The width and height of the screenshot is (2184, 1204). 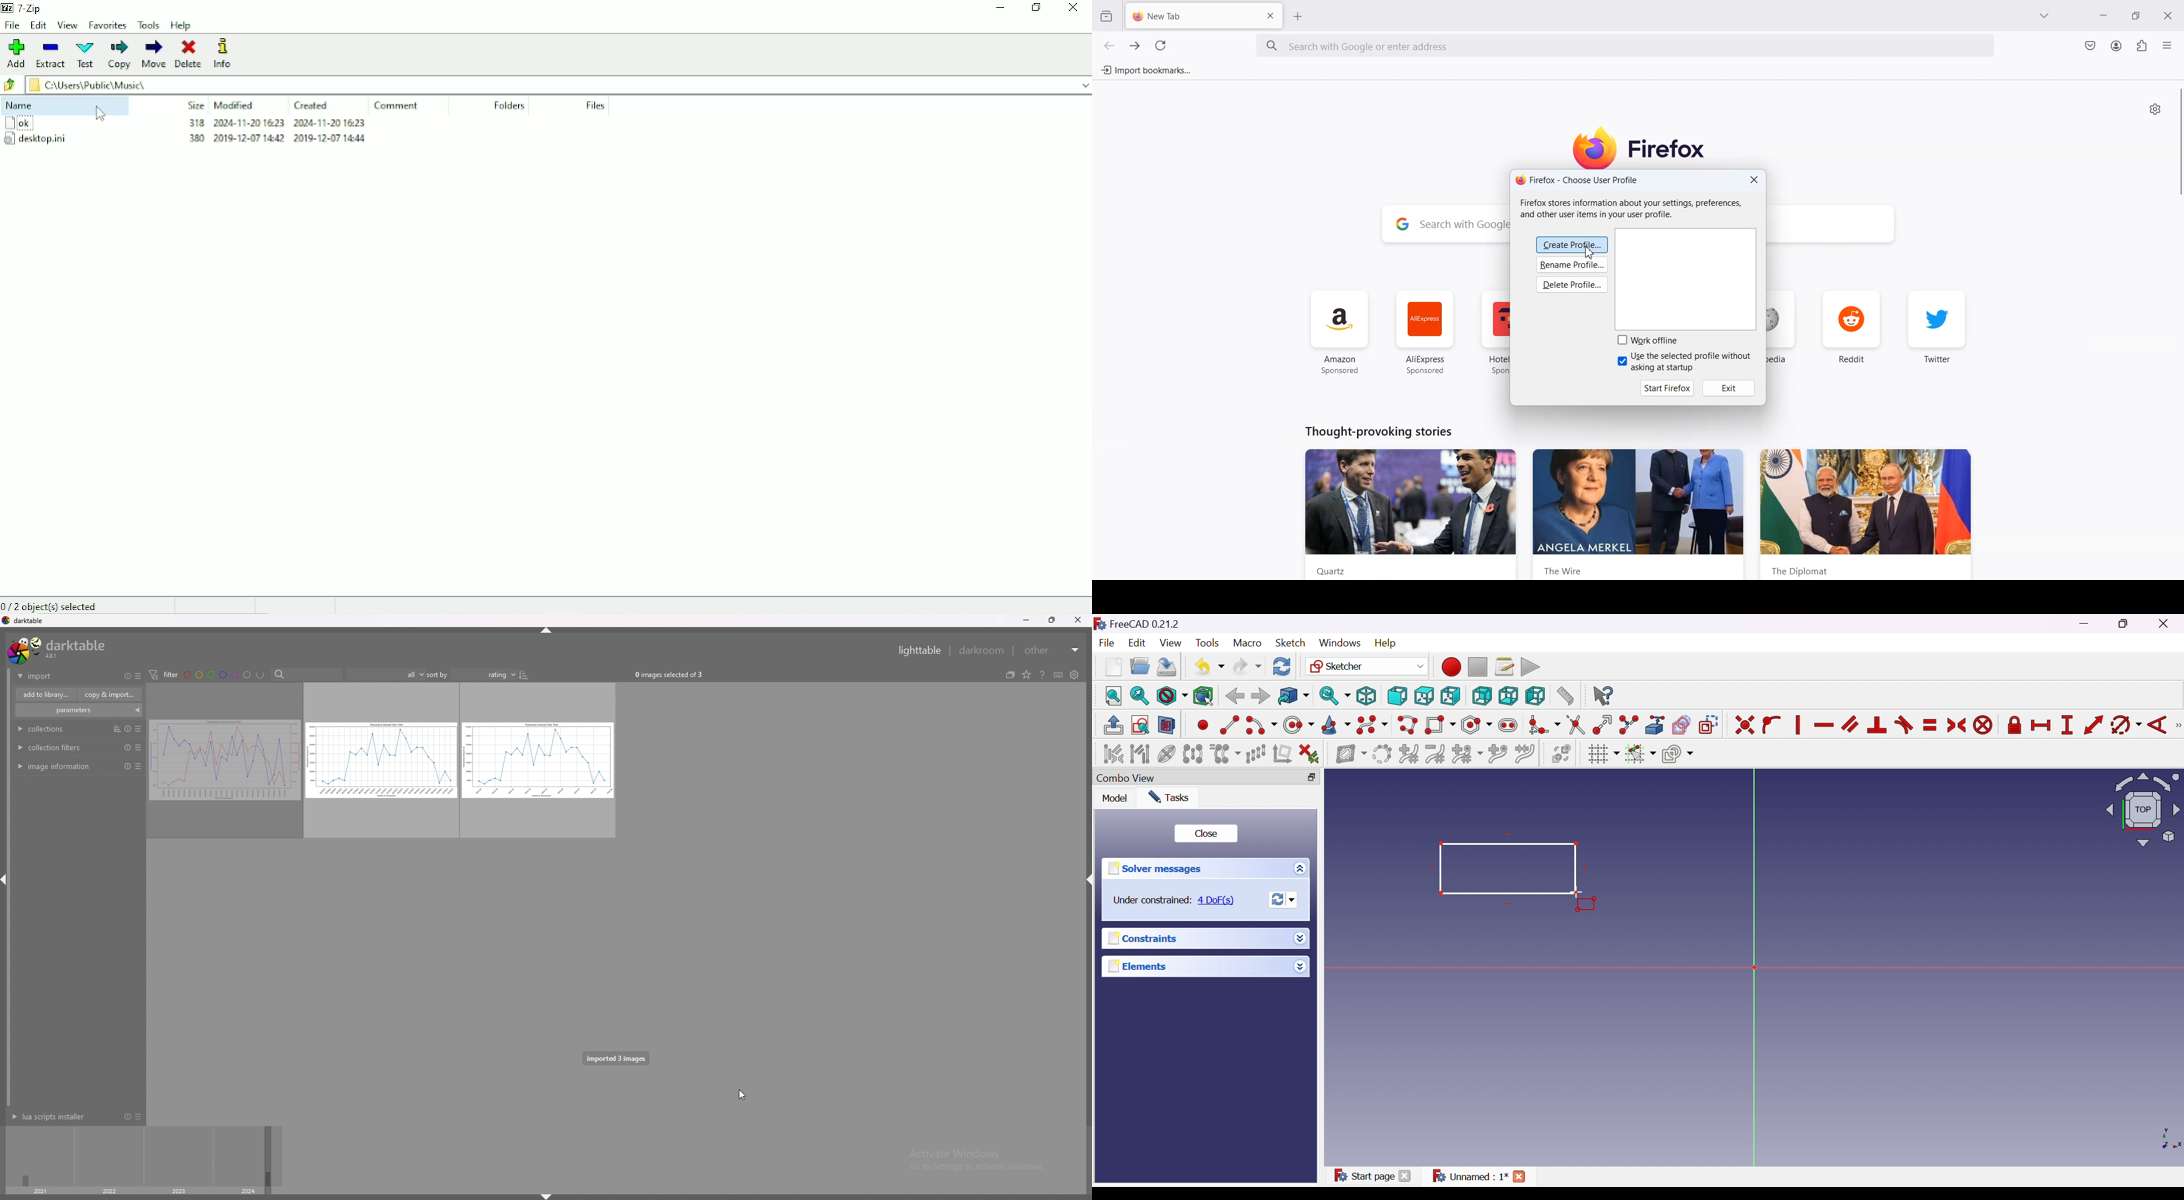 What do you see at coordinates (1378, 431) in the screenshot?
I see `Thought-provoking stories` at bounding box center [1378, 431].